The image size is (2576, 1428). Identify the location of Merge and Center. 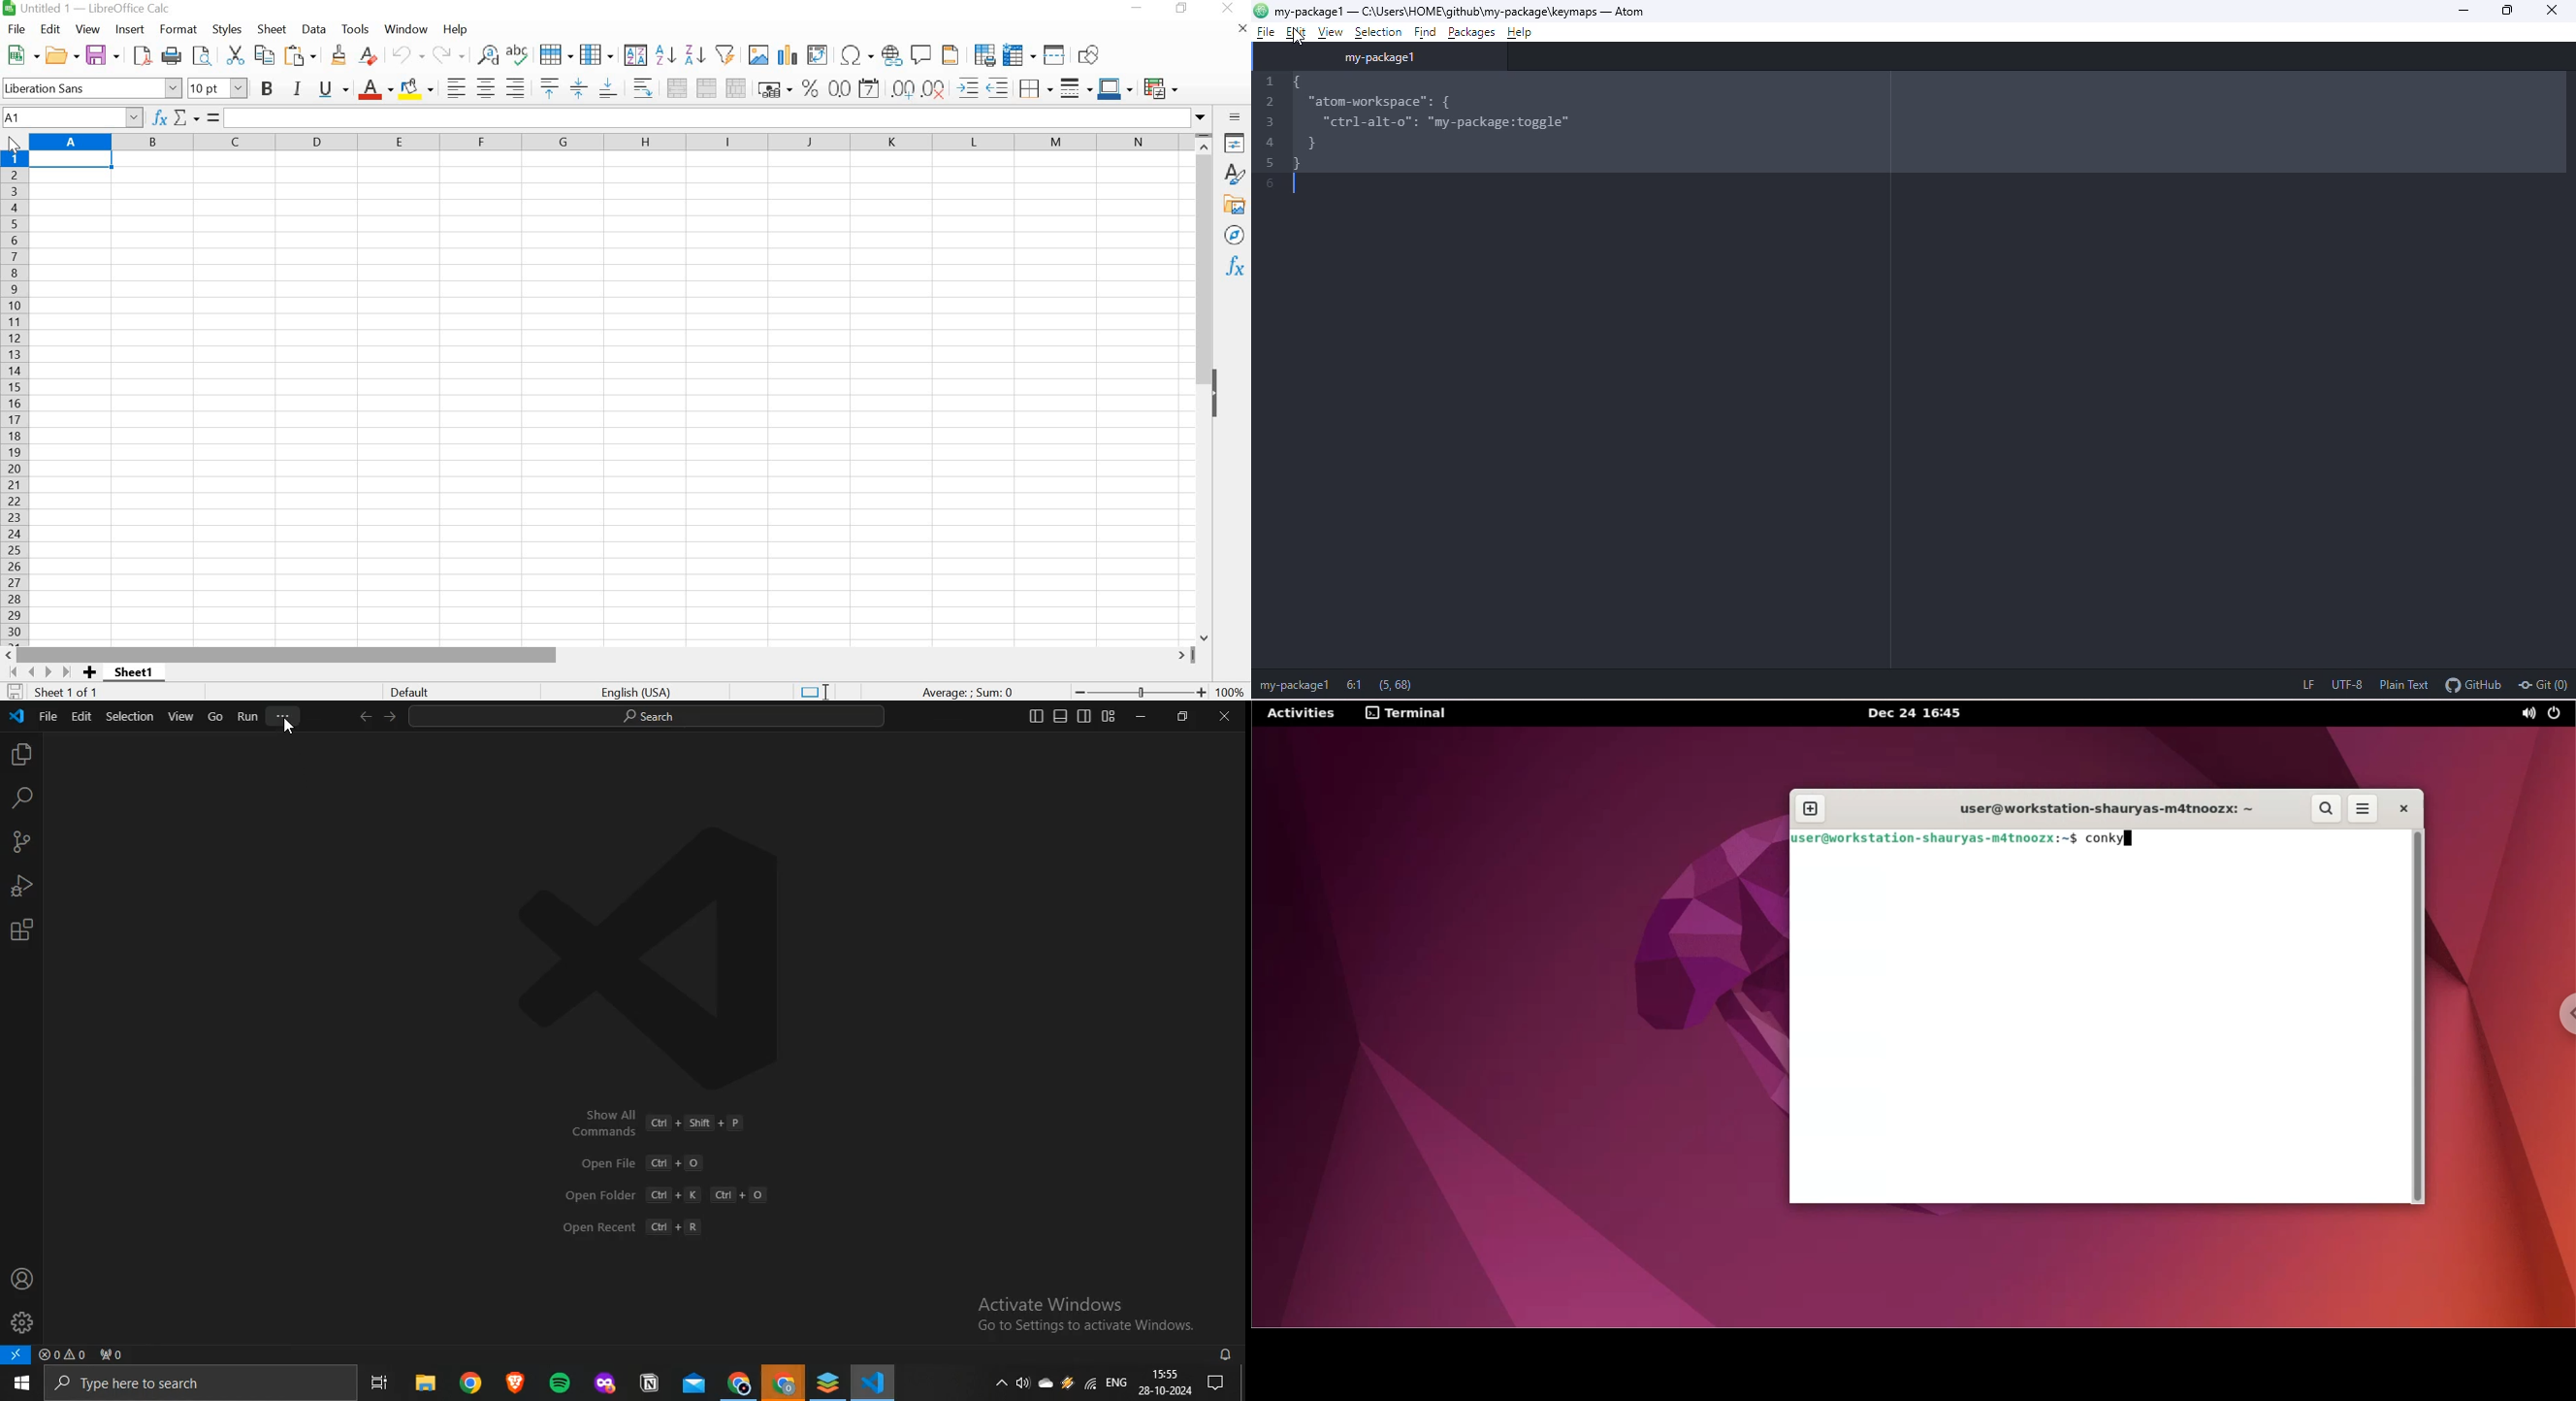
(678, 88).